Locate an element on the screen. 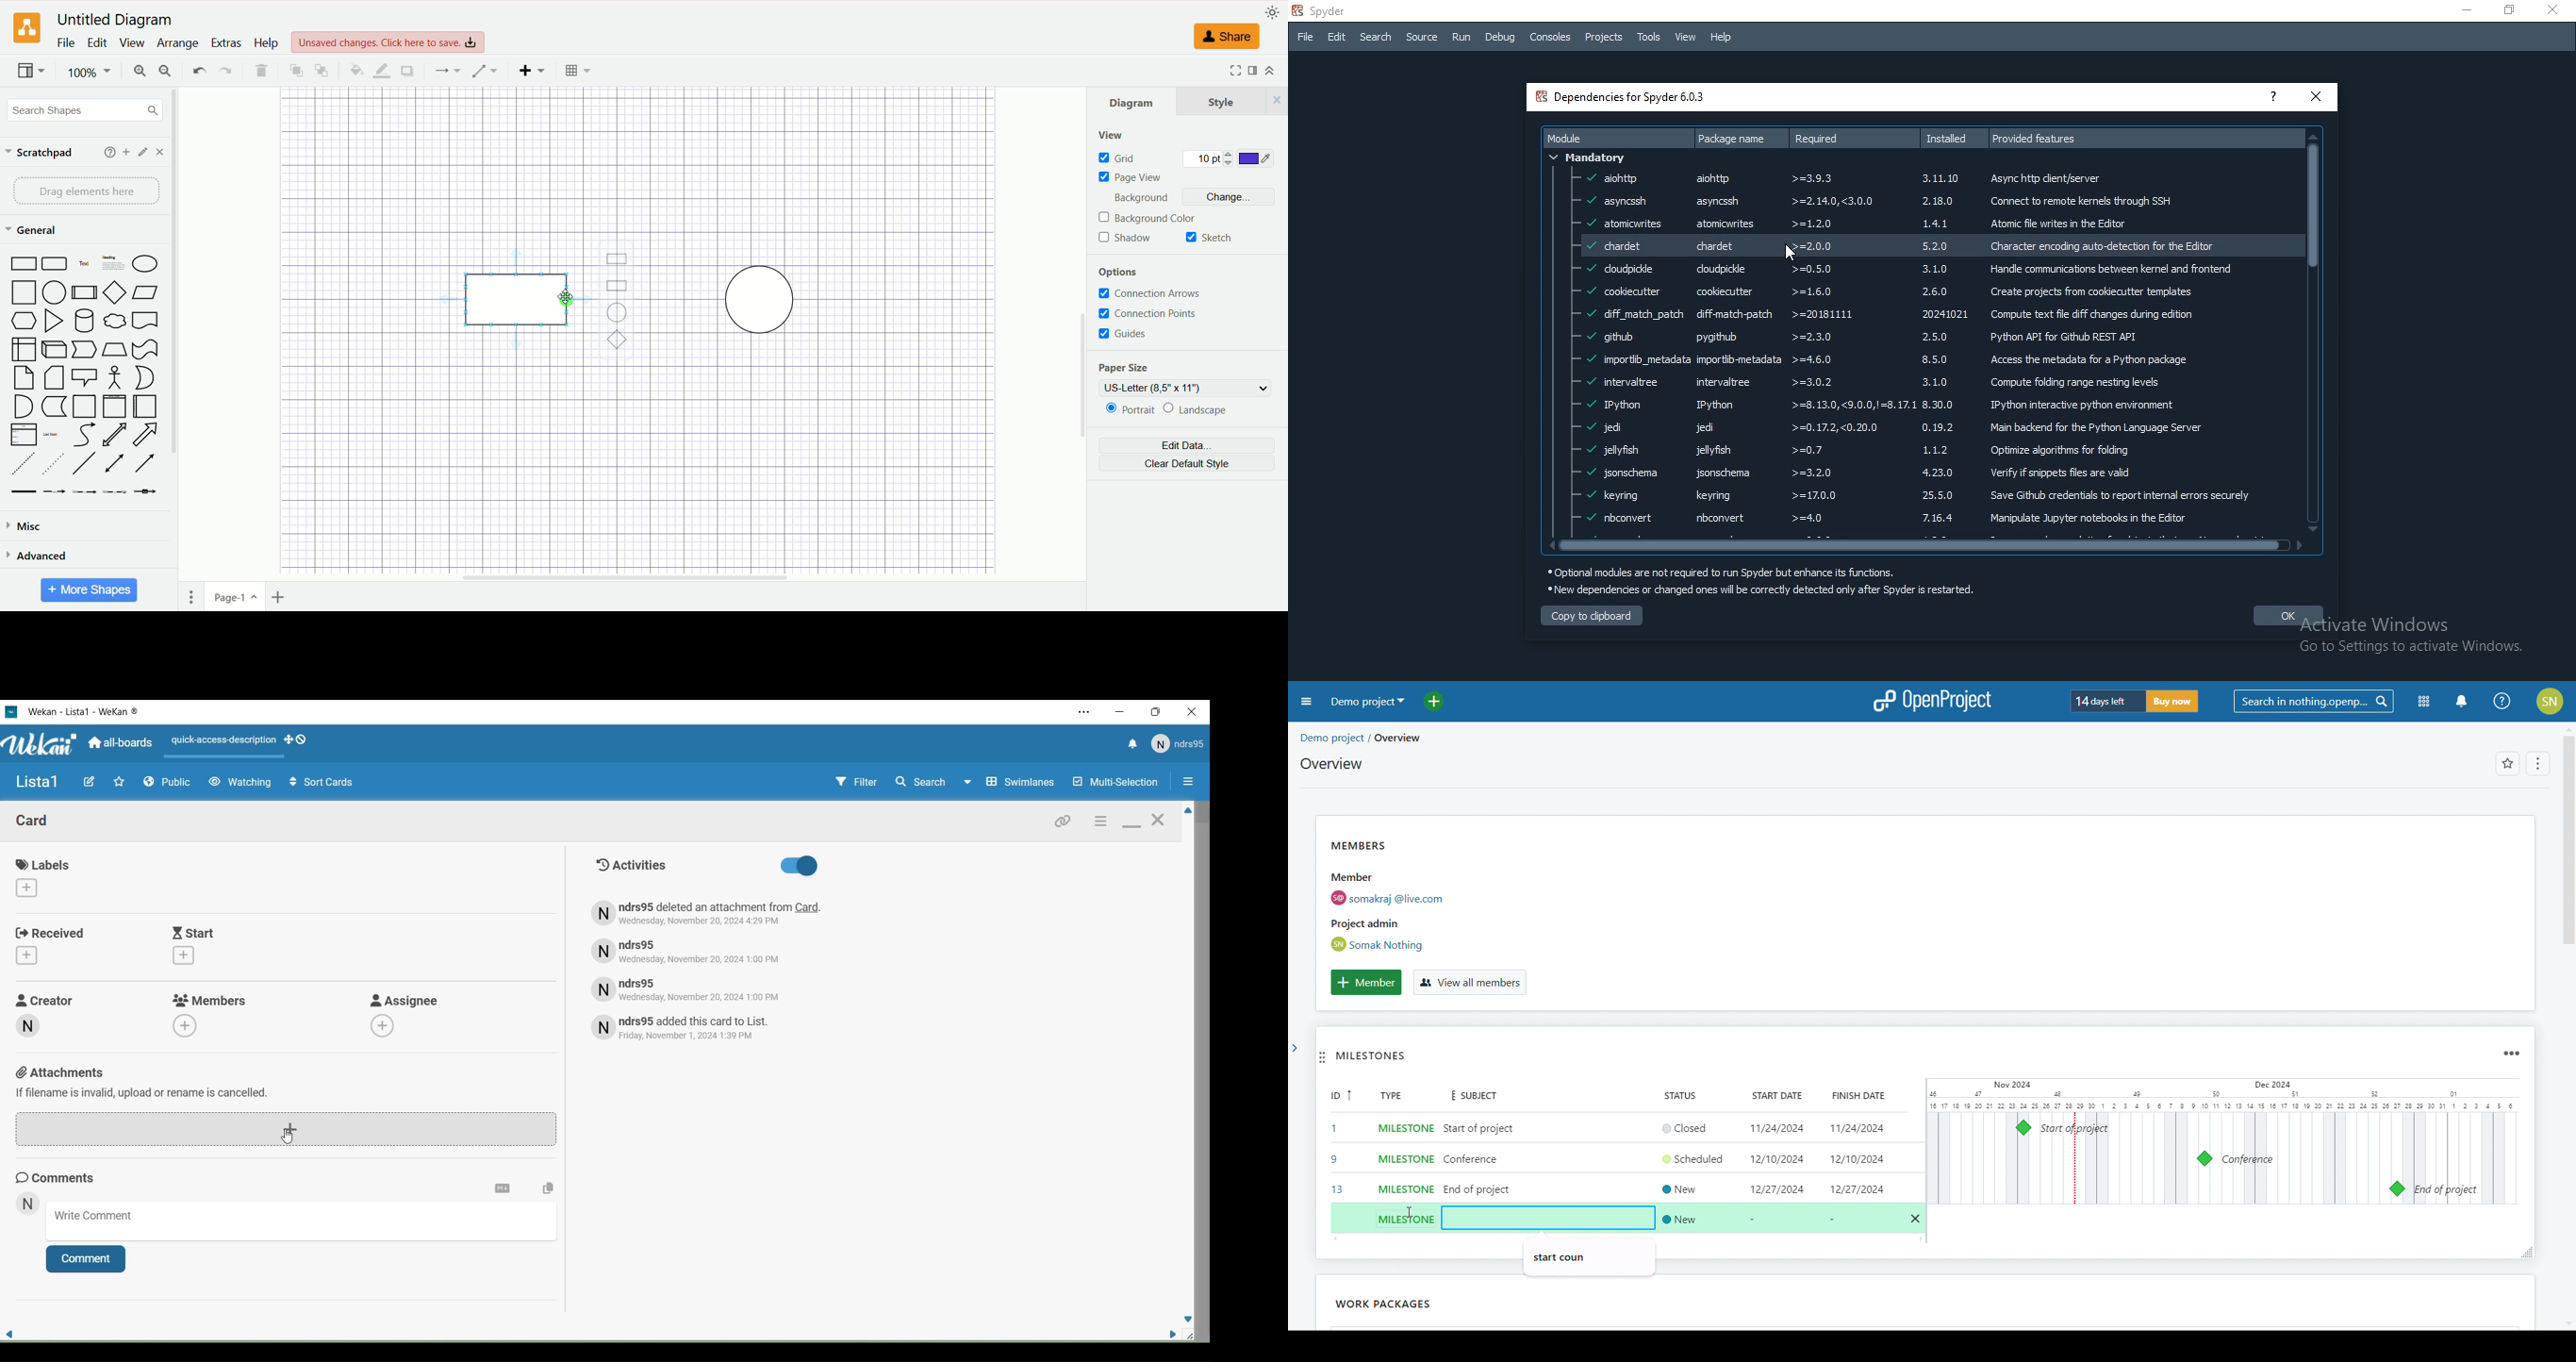 This screenshot has width=2576, height=1372. Sparsely Dotted Line is located at coordinates (54, 464).